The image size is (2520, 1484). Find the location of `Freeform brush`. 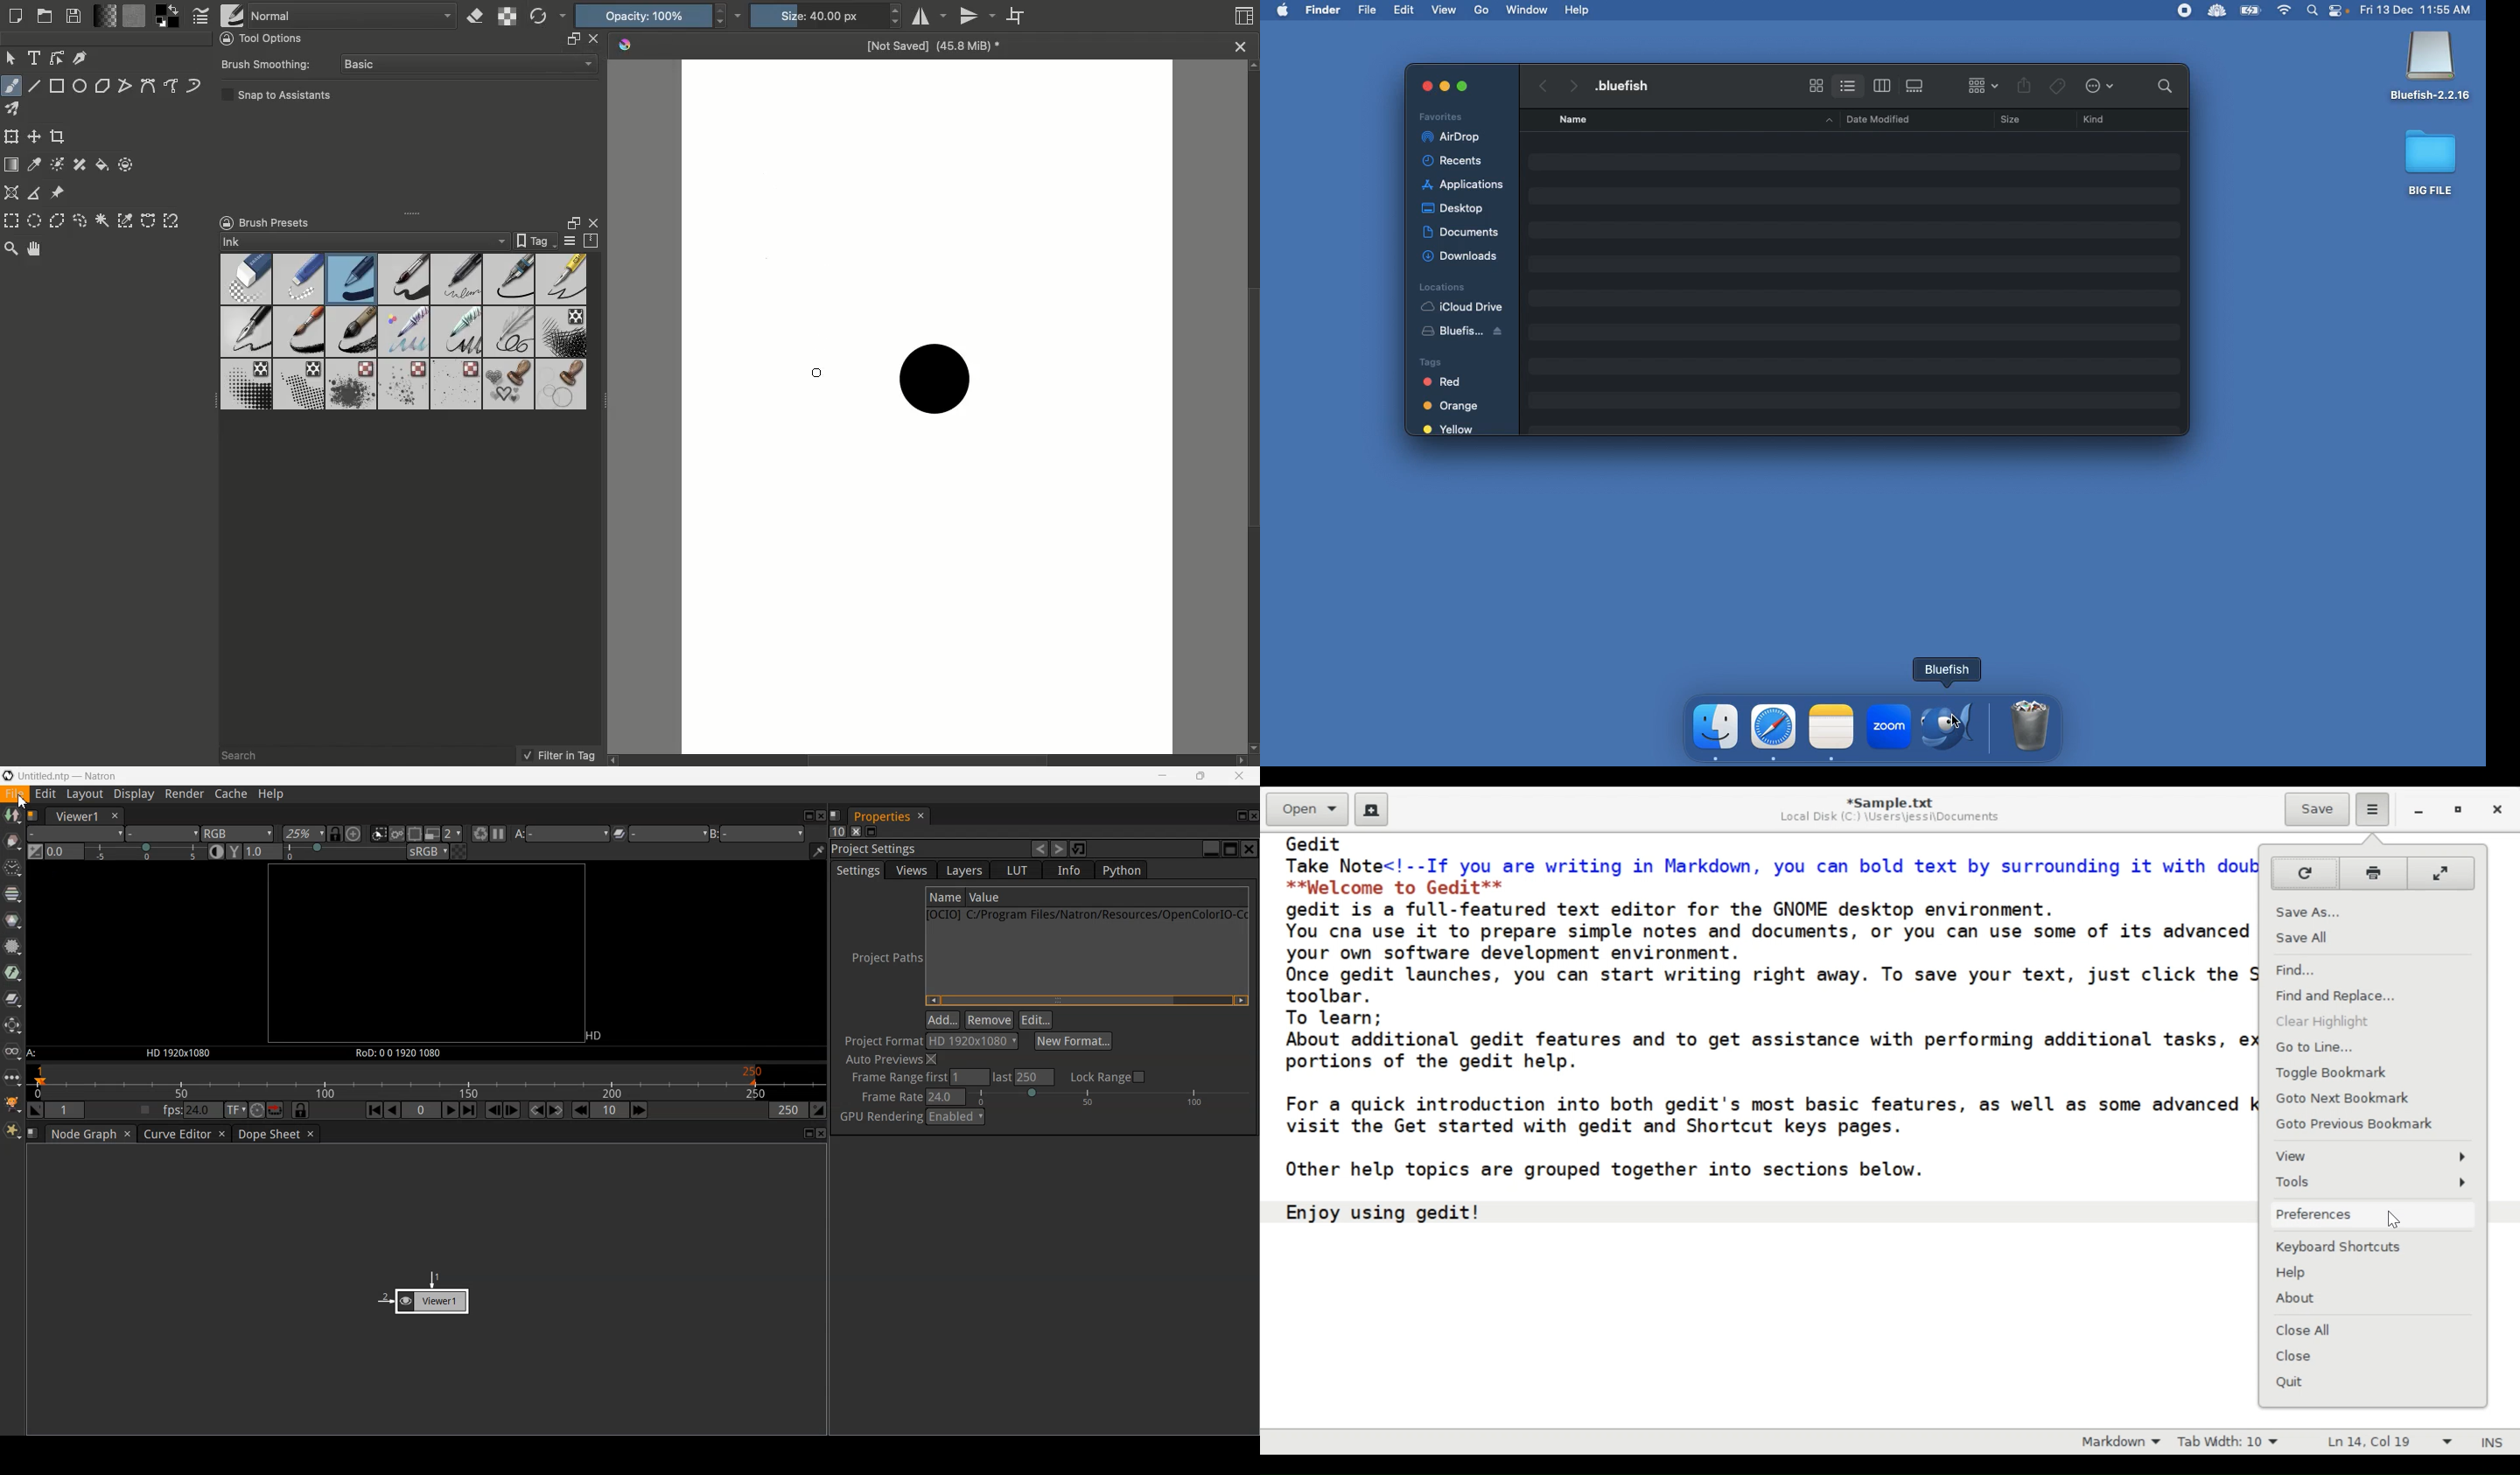

Freeform brush is located at coordinates (11, 83).